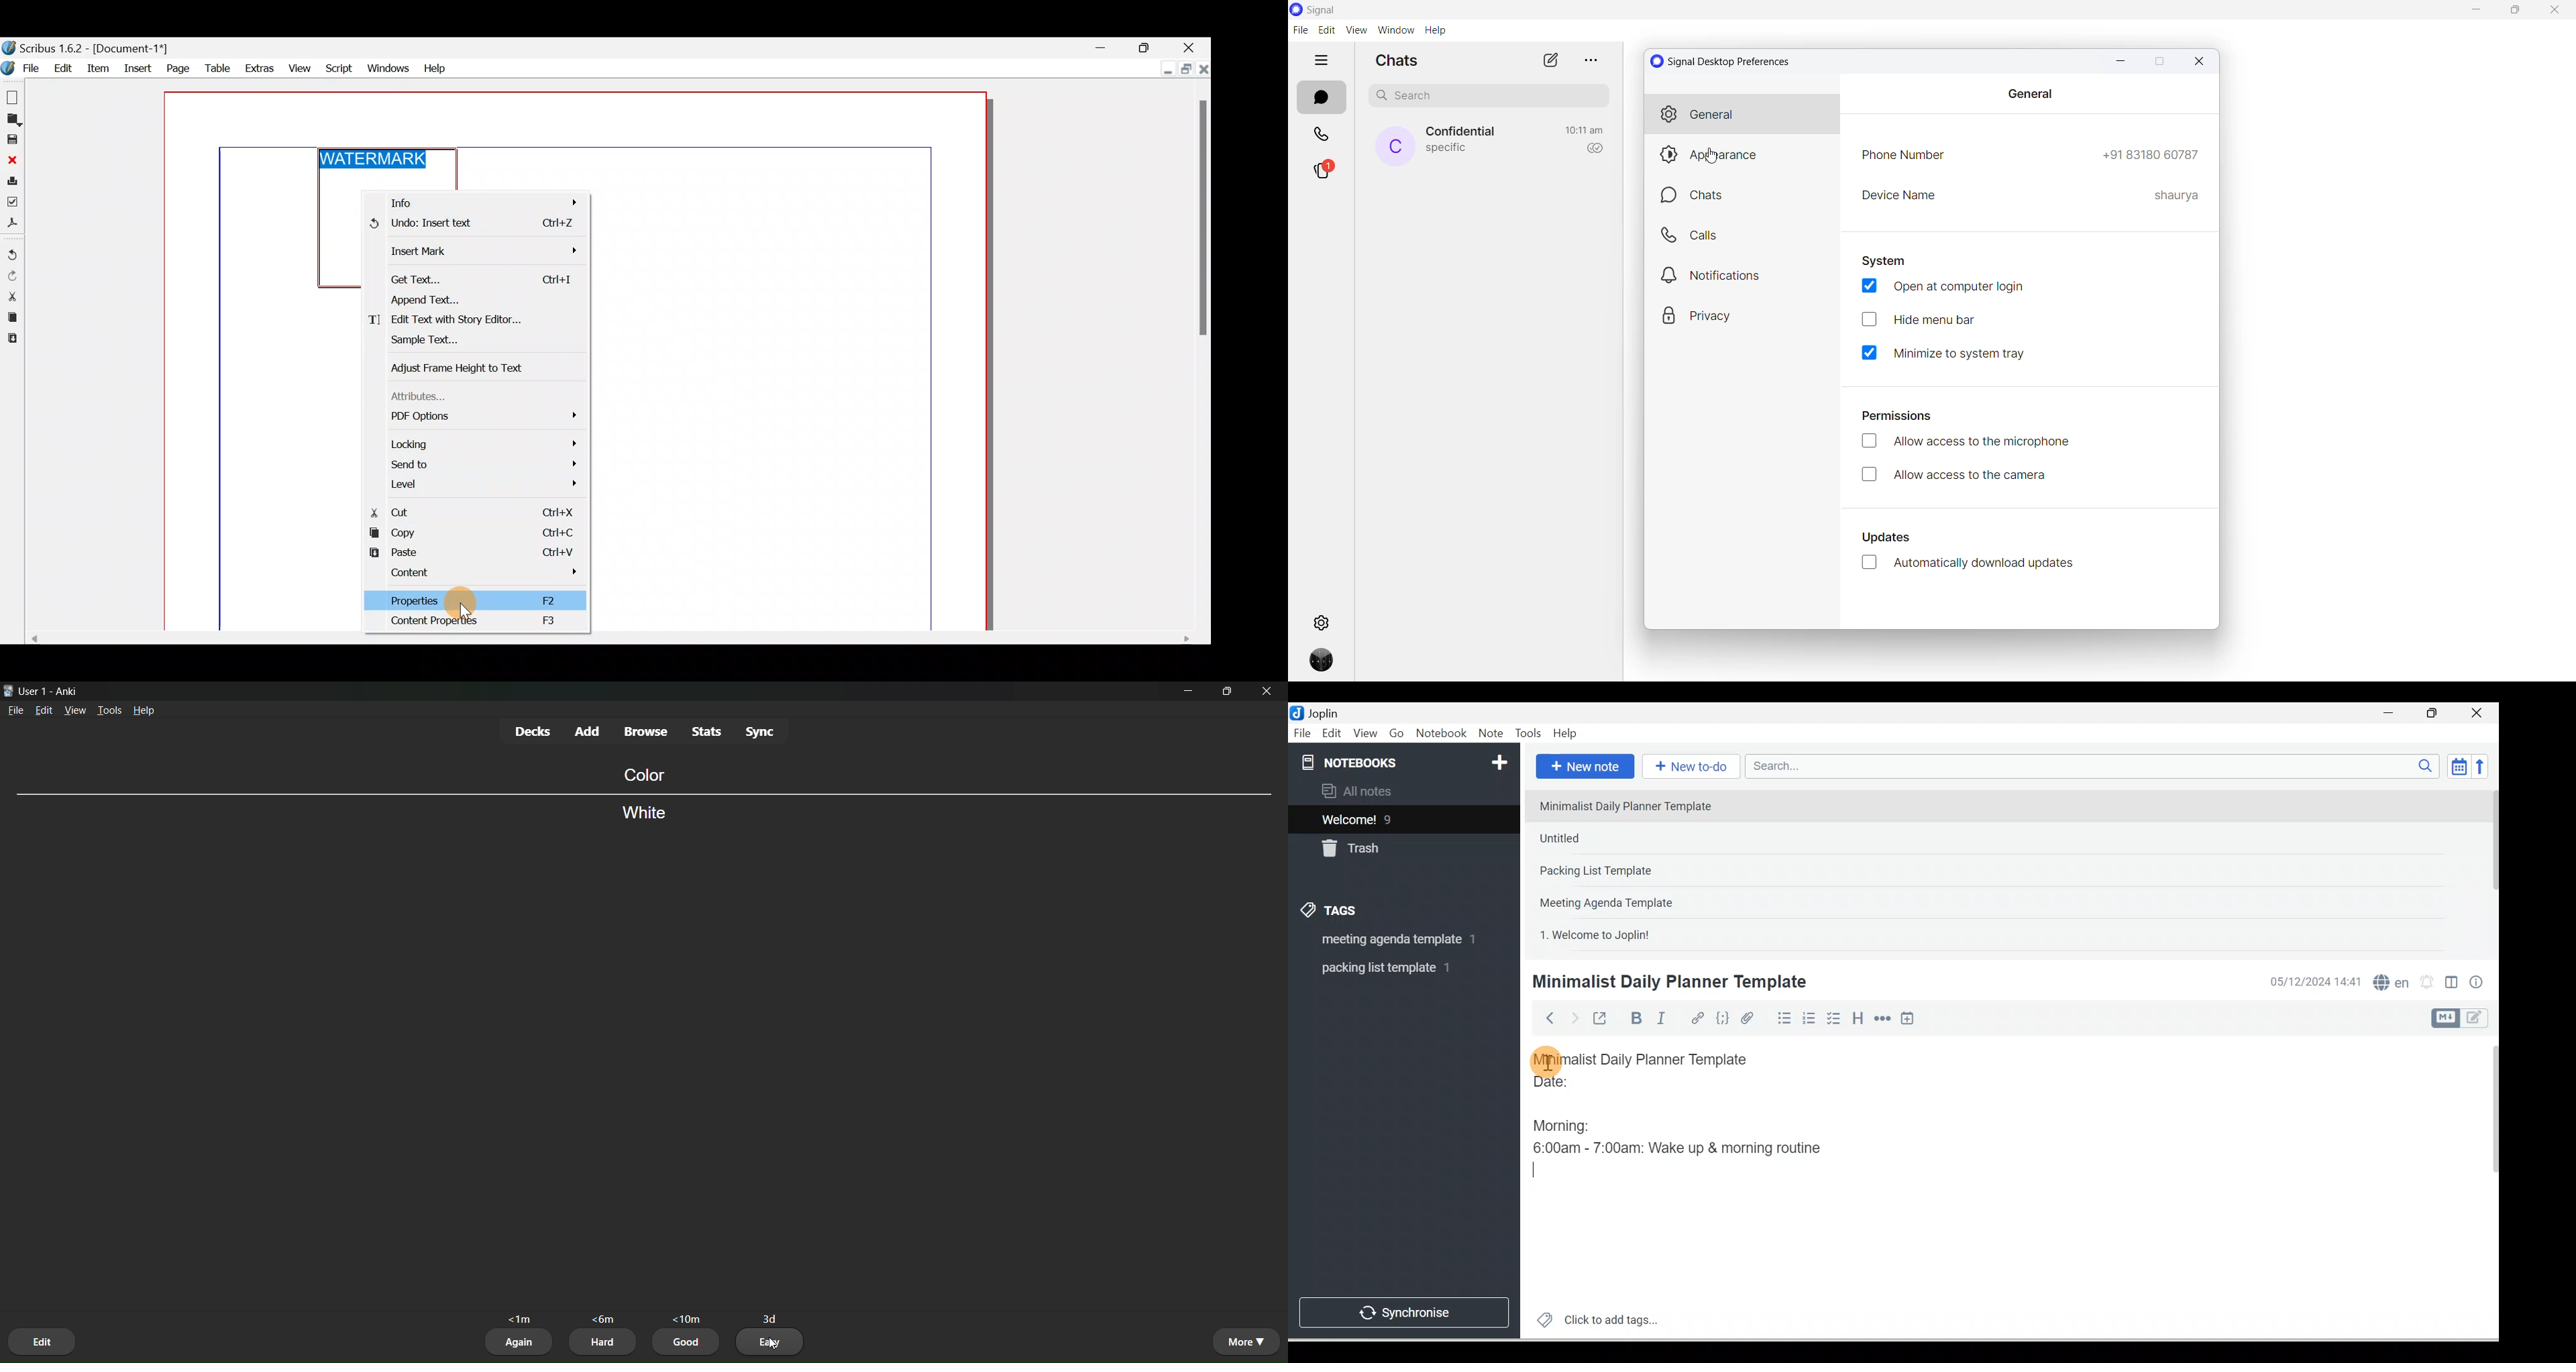 The image size is (2576, 1372). I want to click on Locking, so click(478, 444).